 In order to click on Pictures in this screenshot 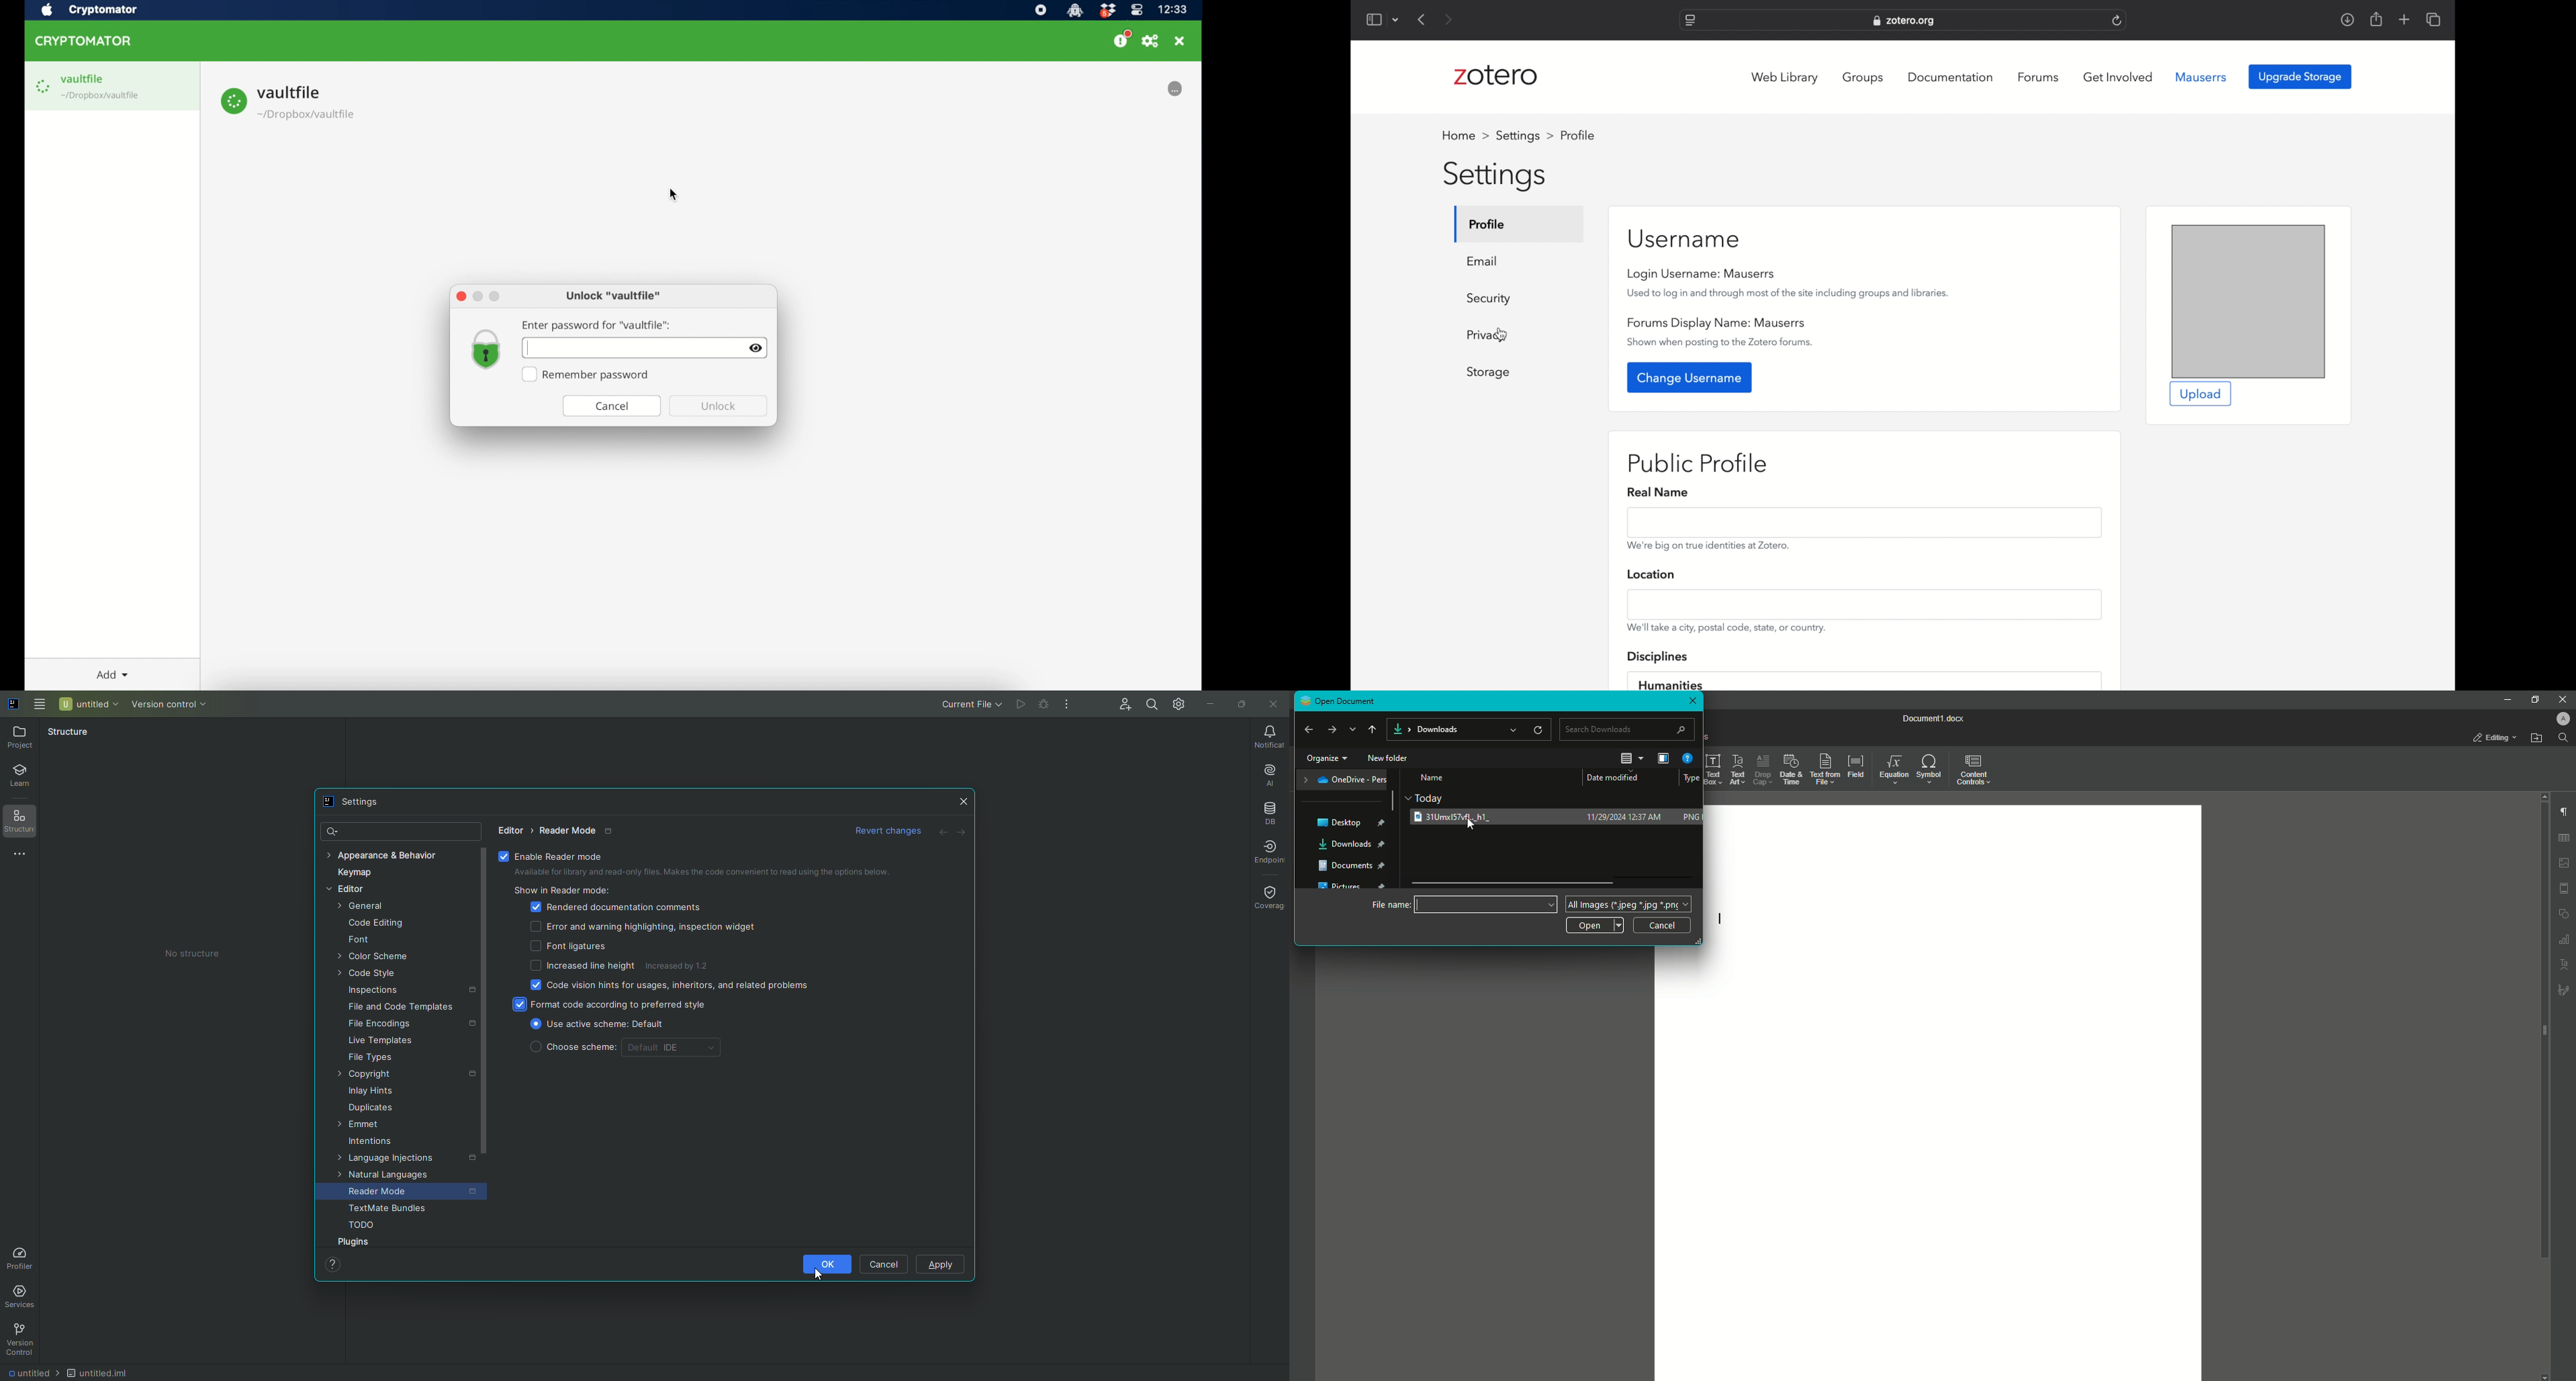, I will do `click(1352, 888)`.